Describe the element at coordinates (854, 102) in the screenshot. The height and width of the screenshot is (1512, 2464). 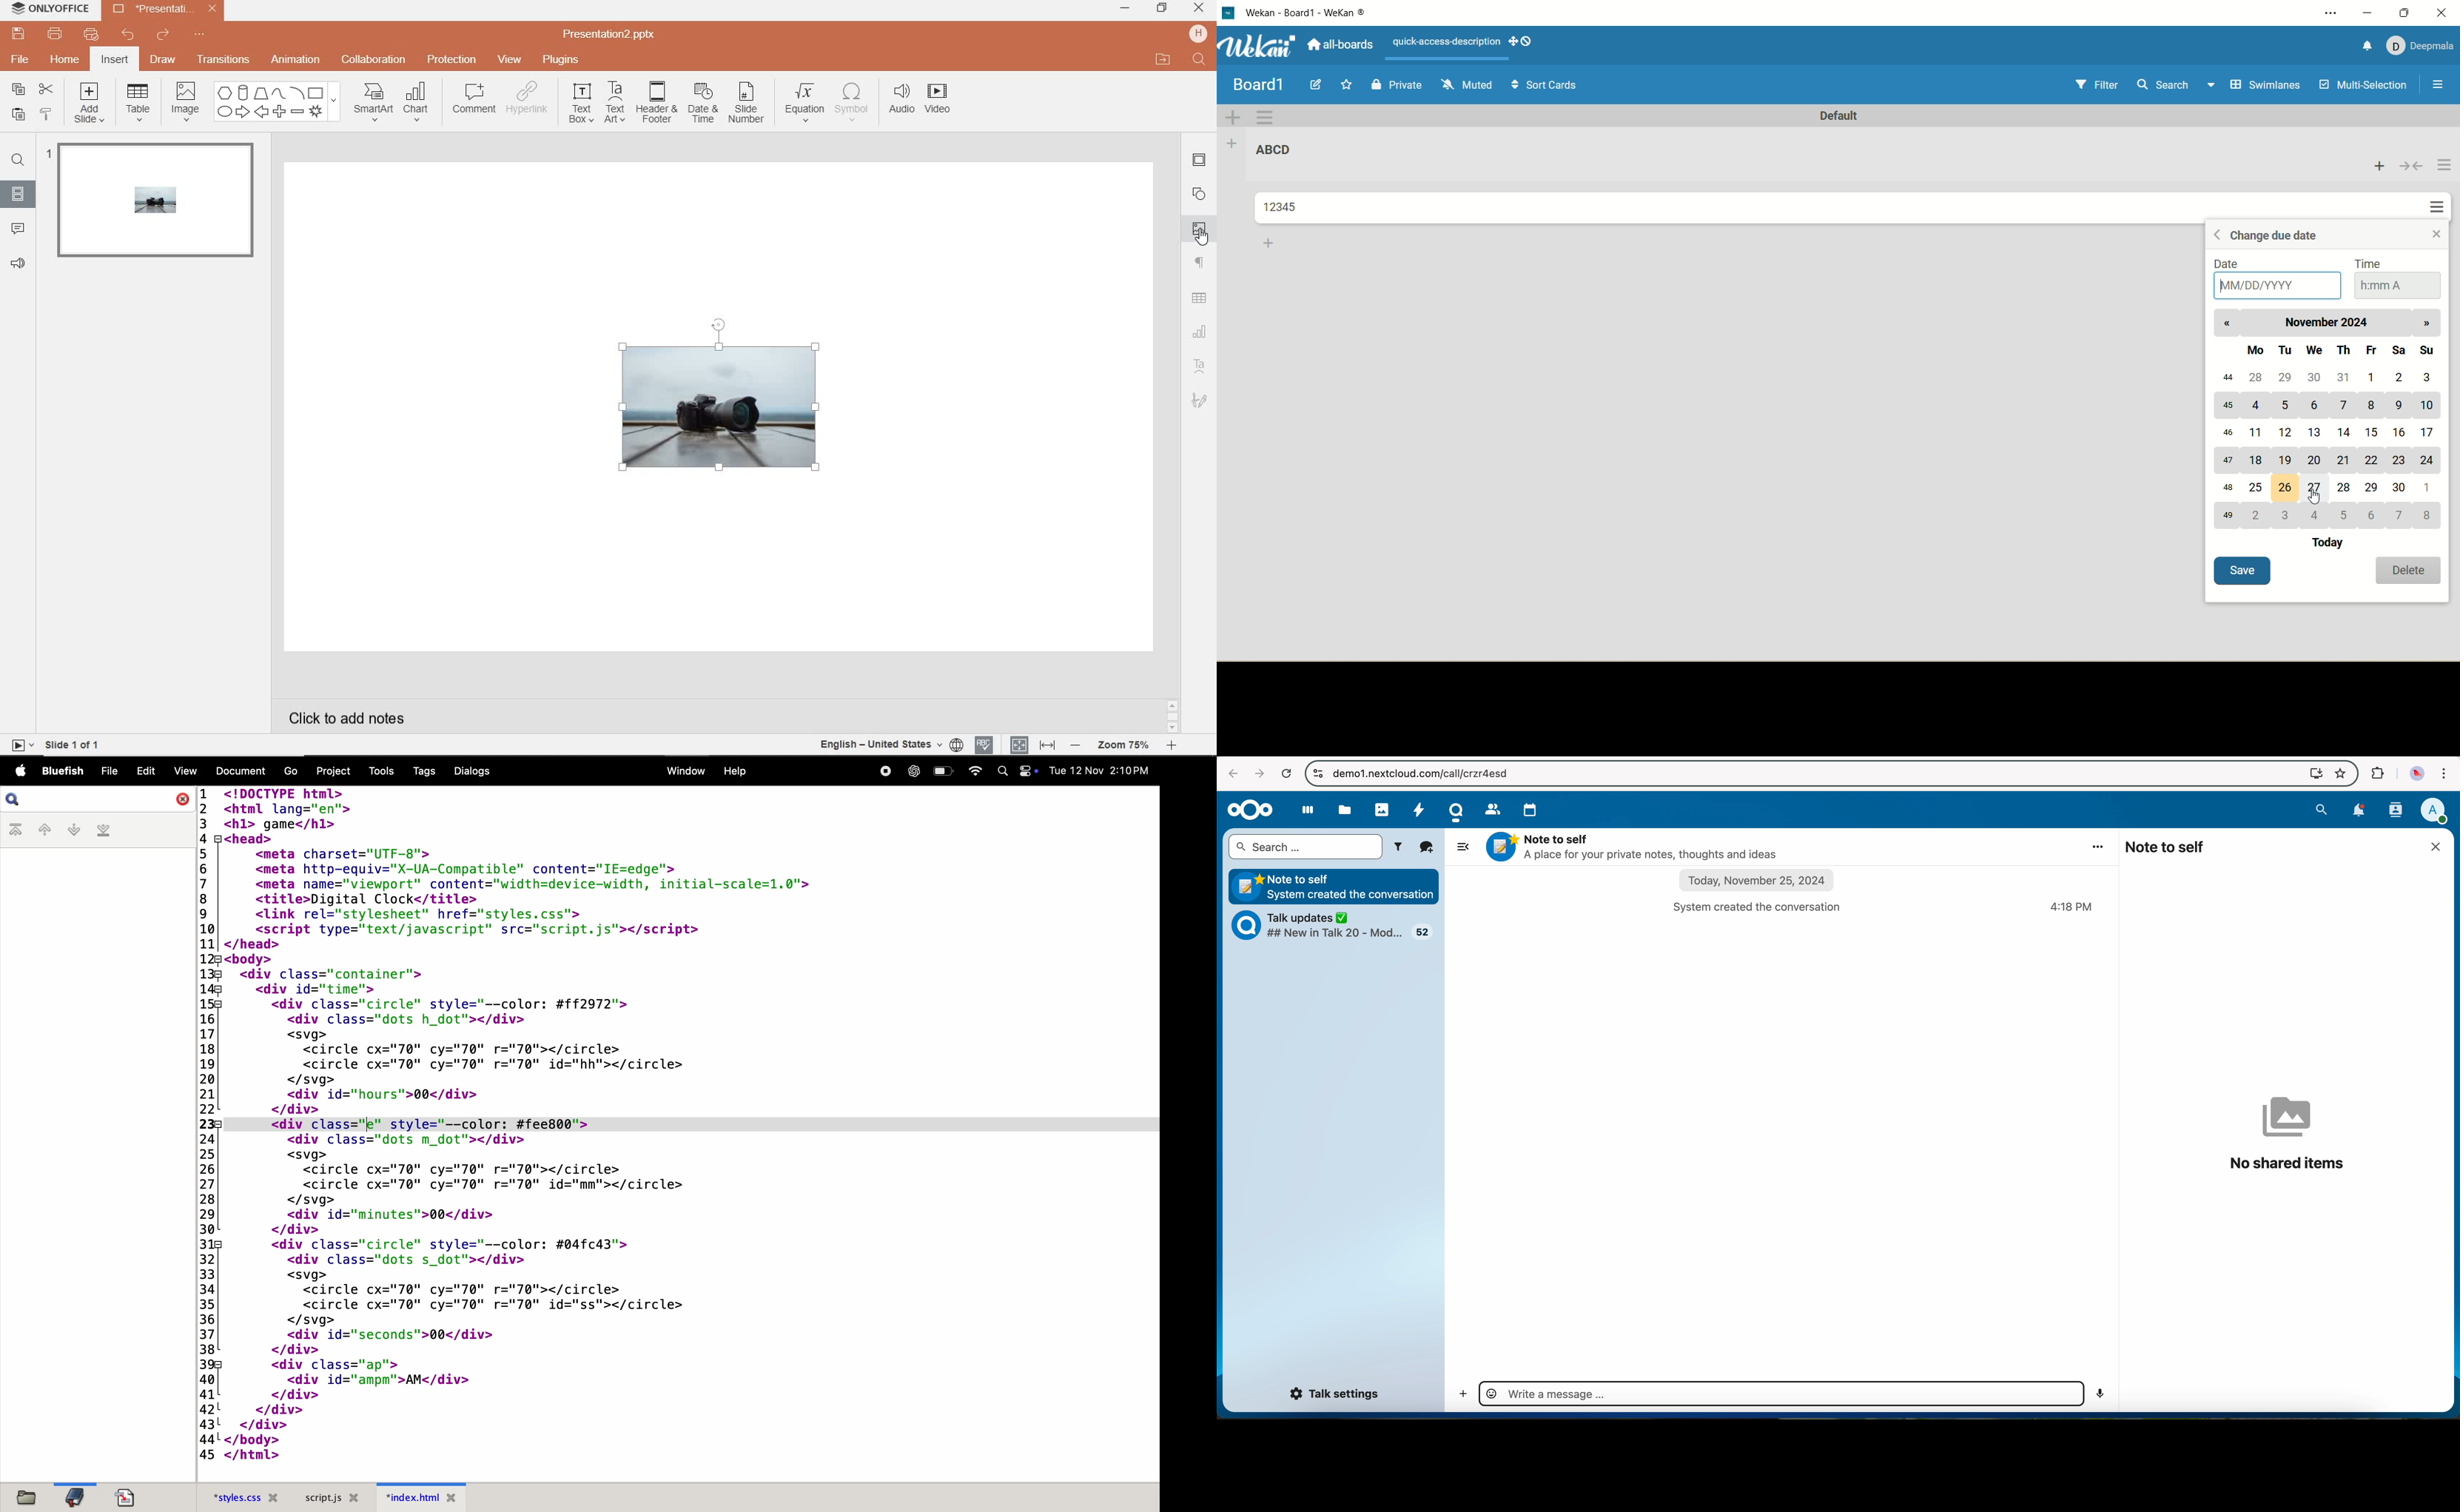
I see `symbol` at that location.